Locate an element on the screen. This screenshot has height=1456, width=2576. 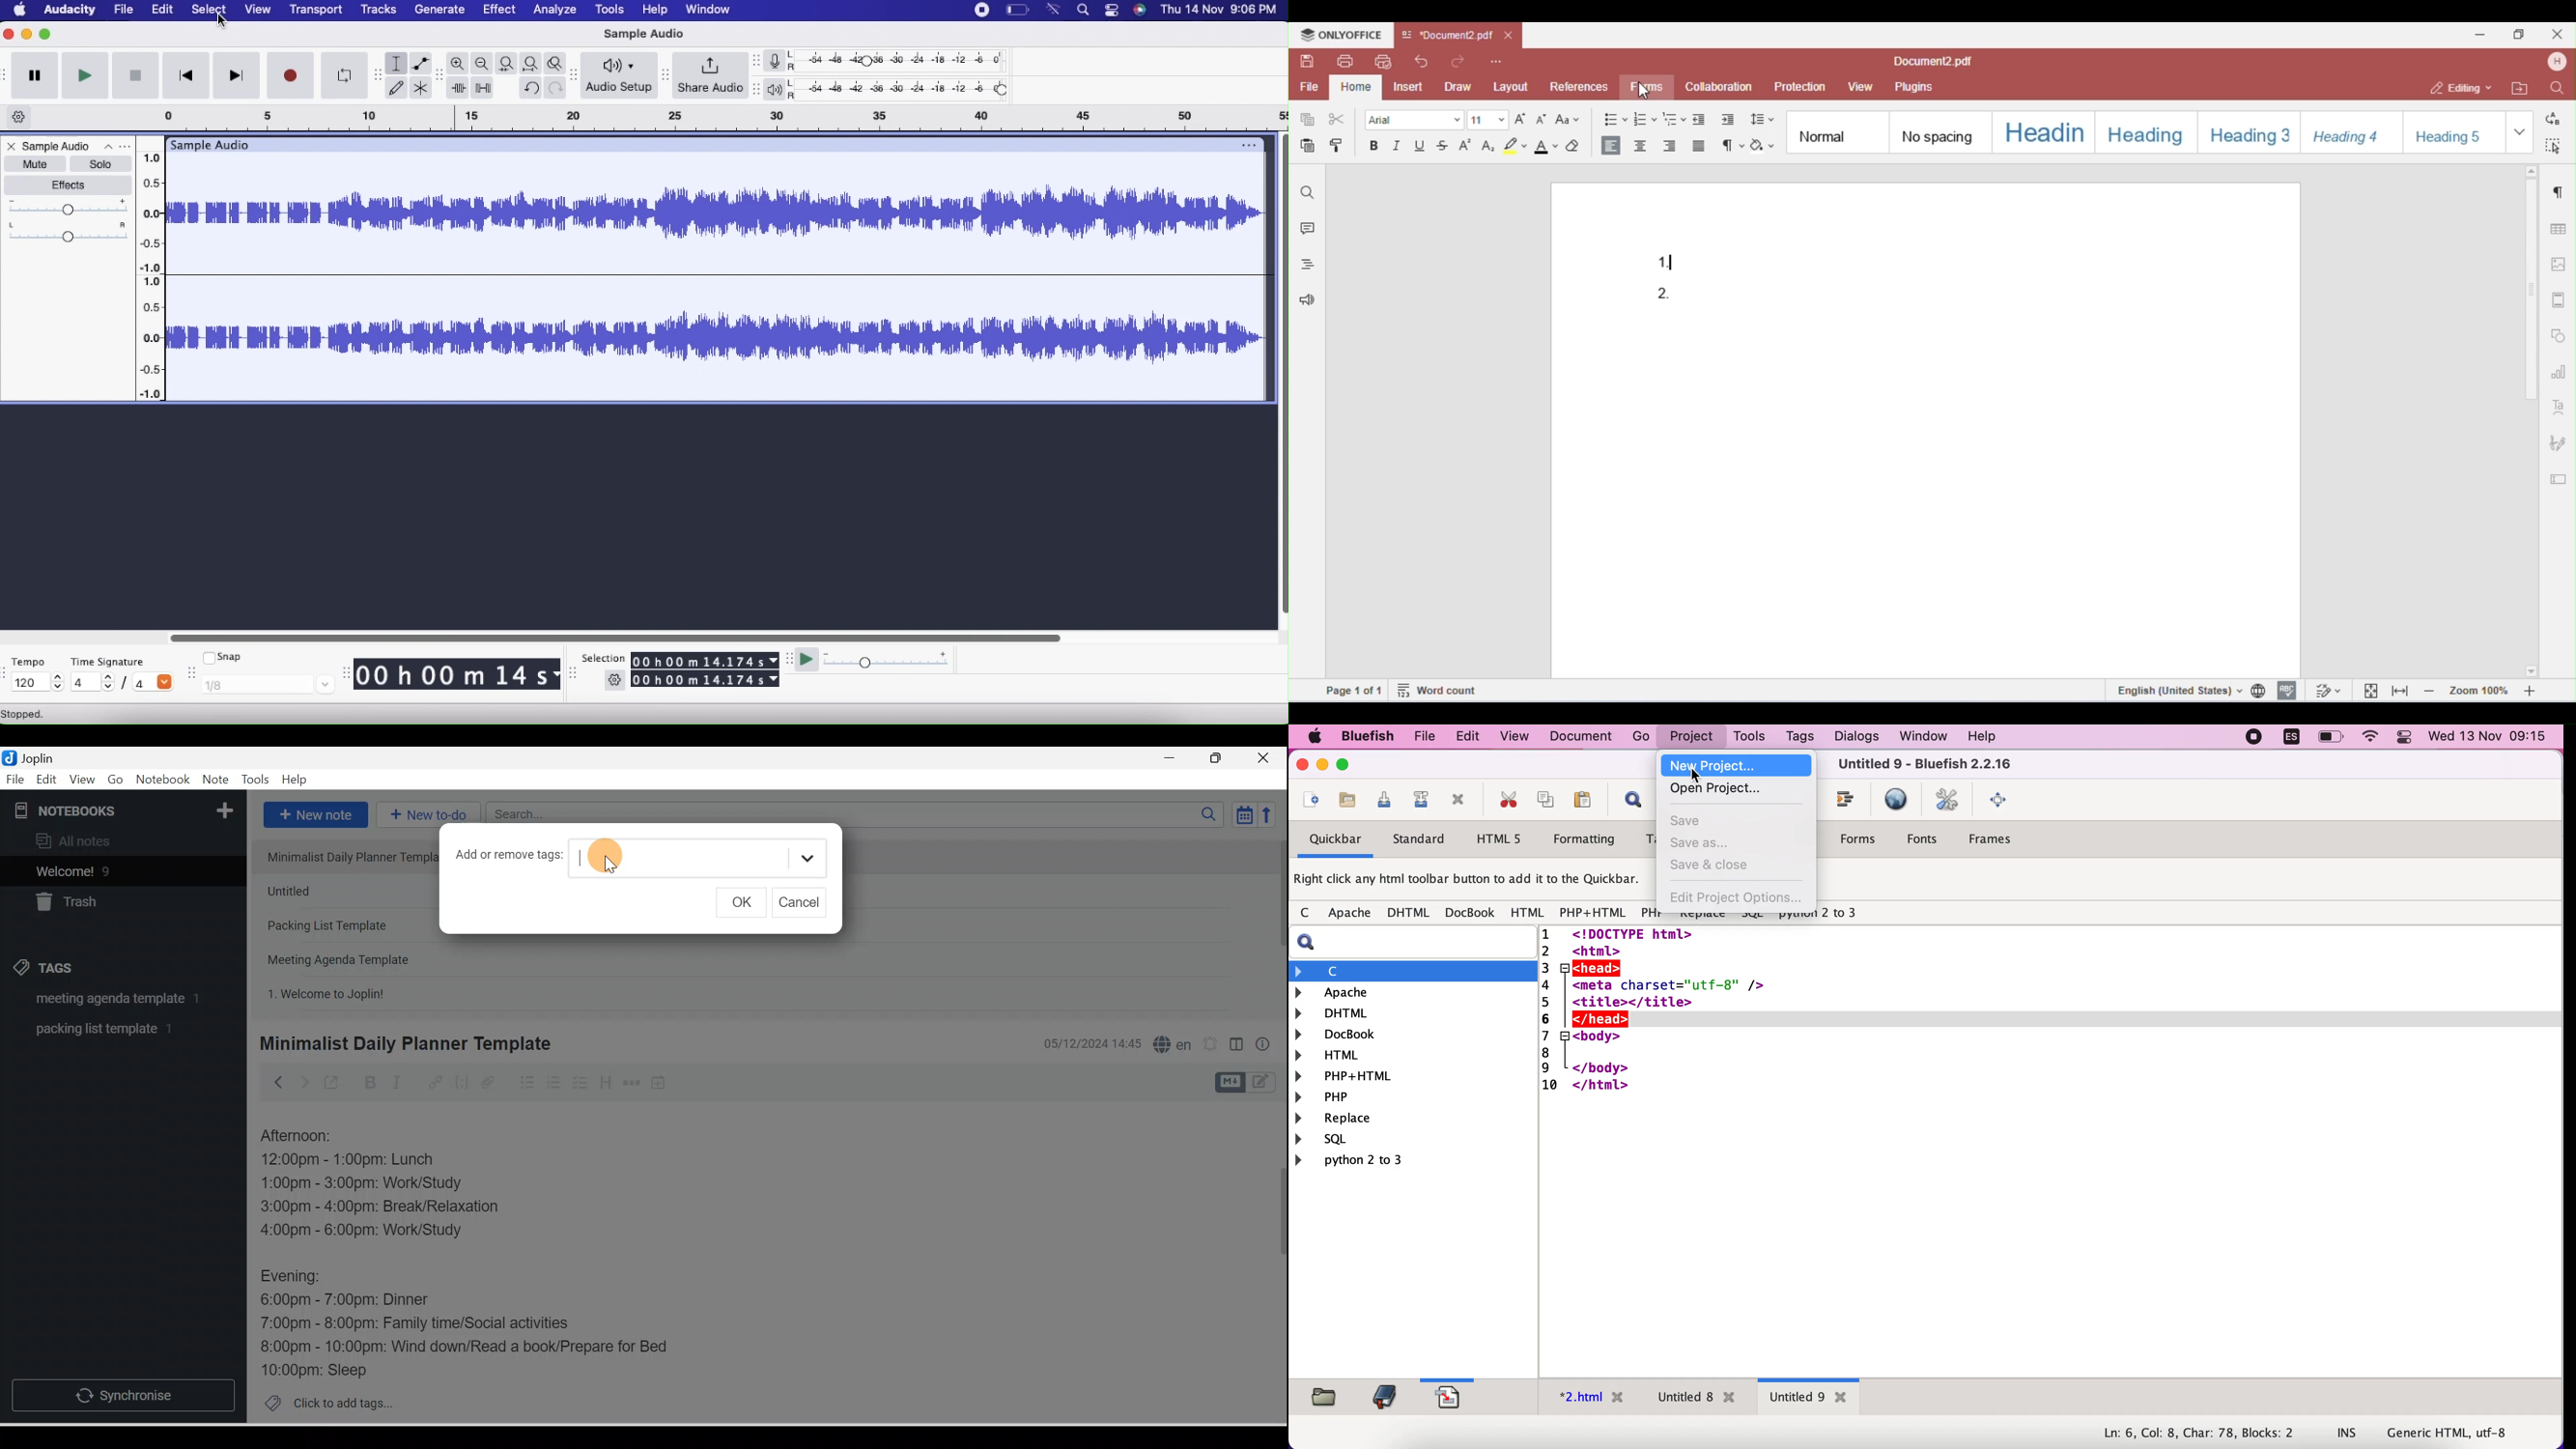
Zoom in is located at coordinates (458, 63).